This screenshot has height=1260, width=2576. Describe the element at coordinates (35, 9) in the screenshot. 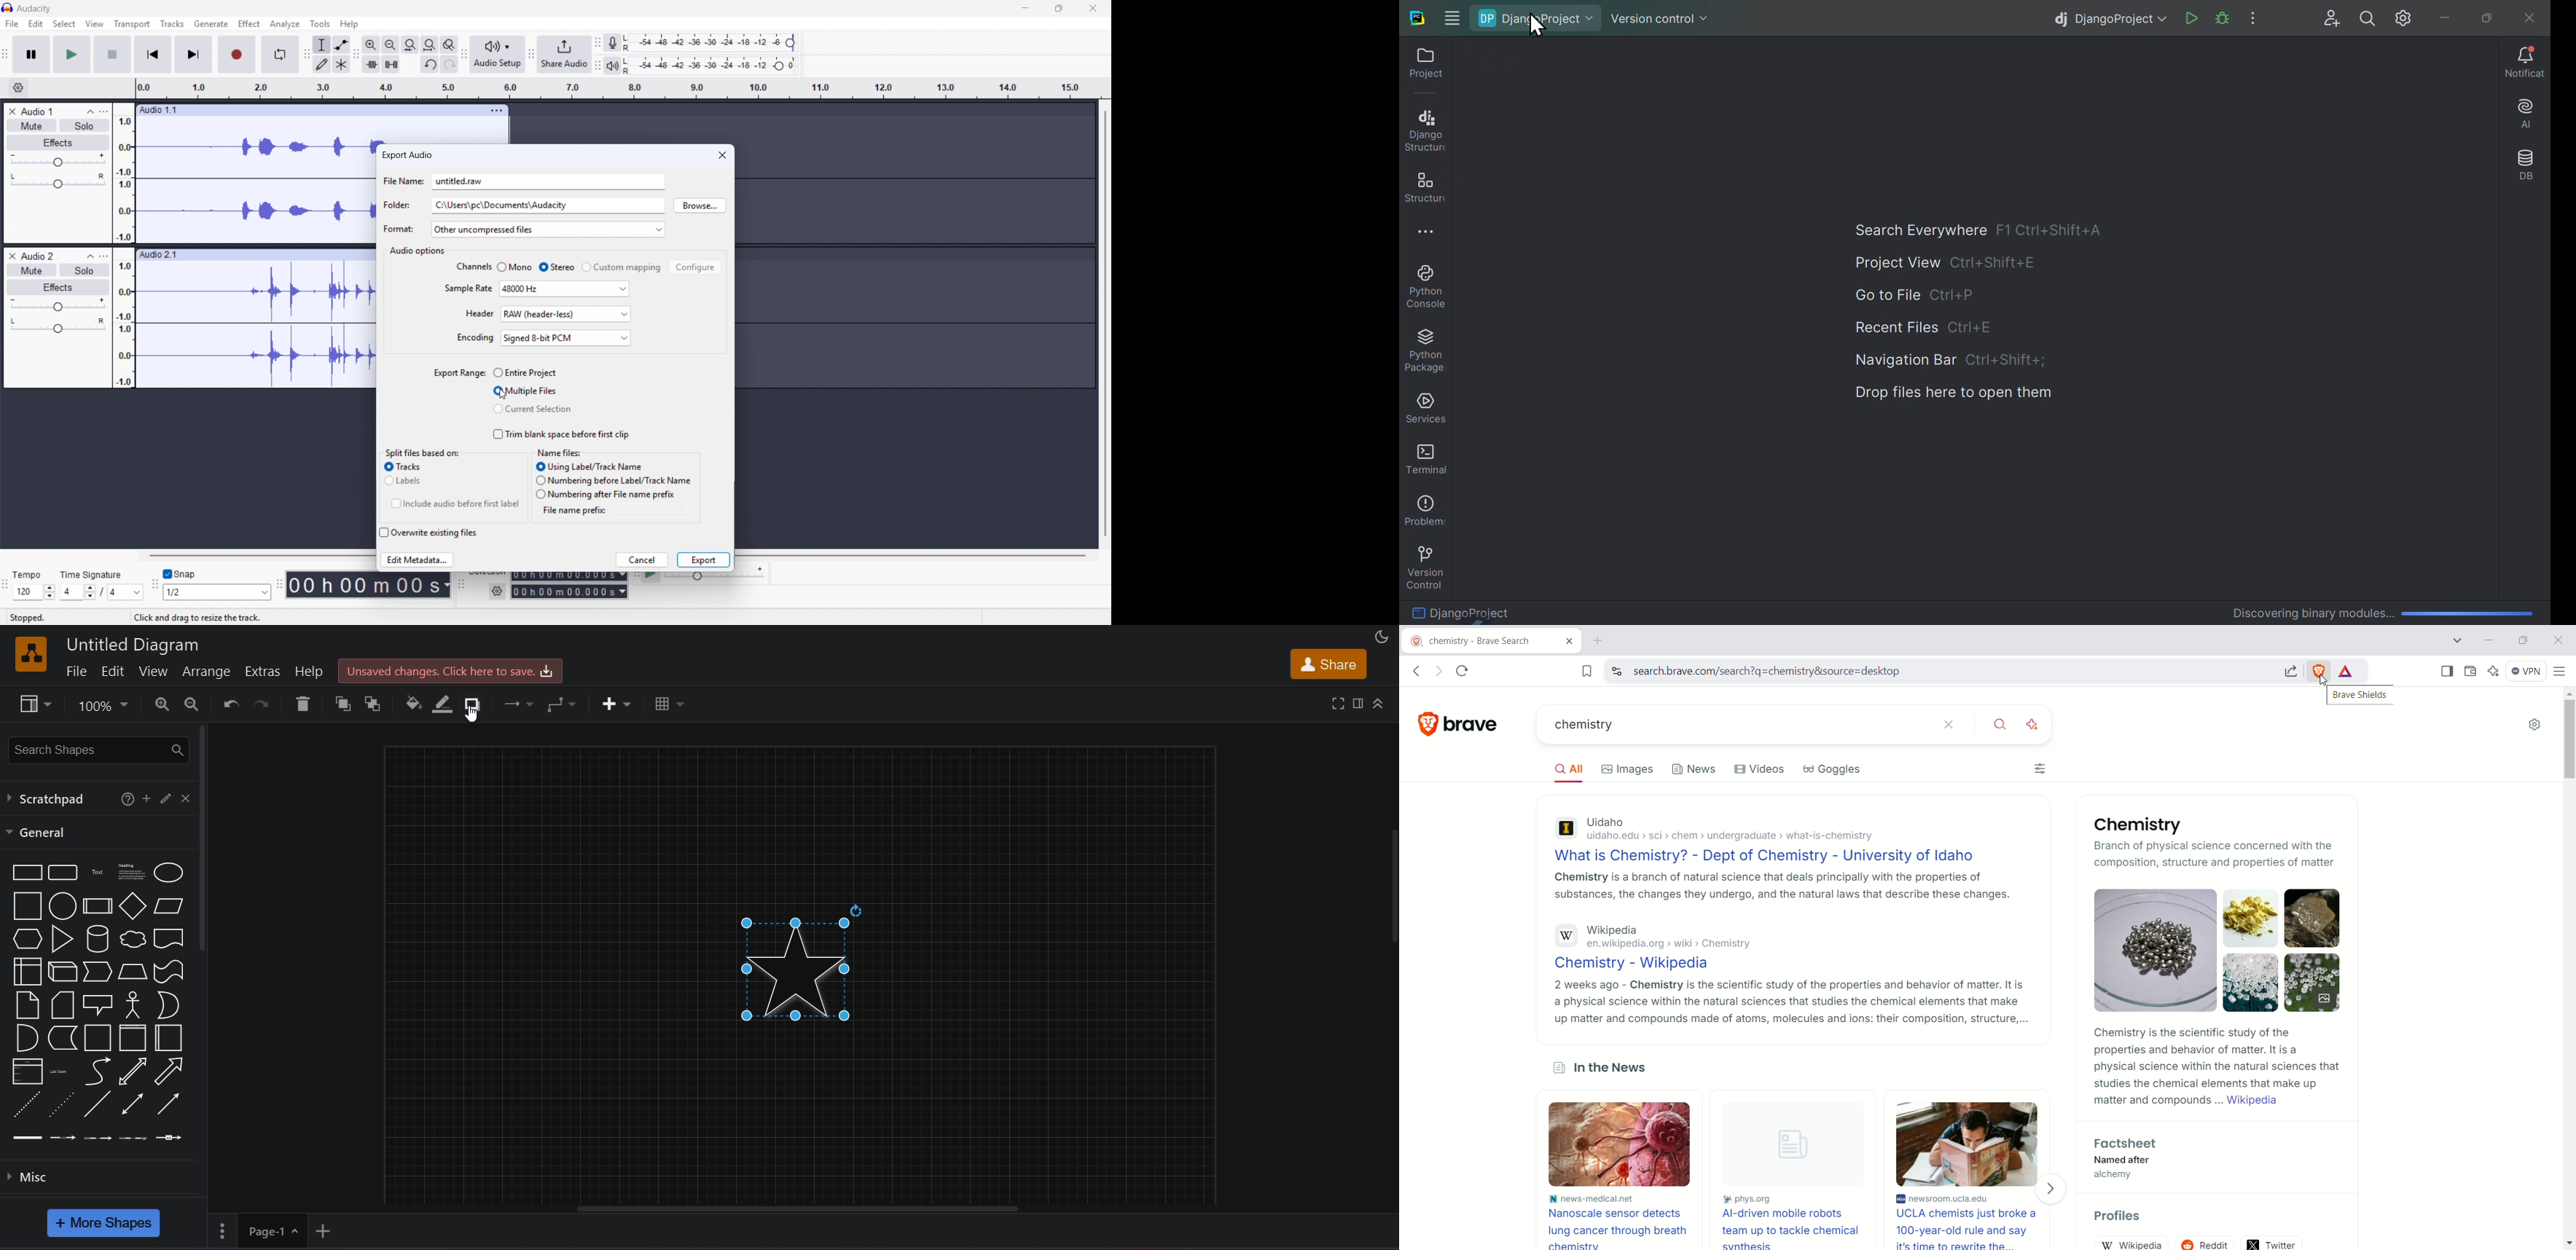

I see `Audacity` at that location.